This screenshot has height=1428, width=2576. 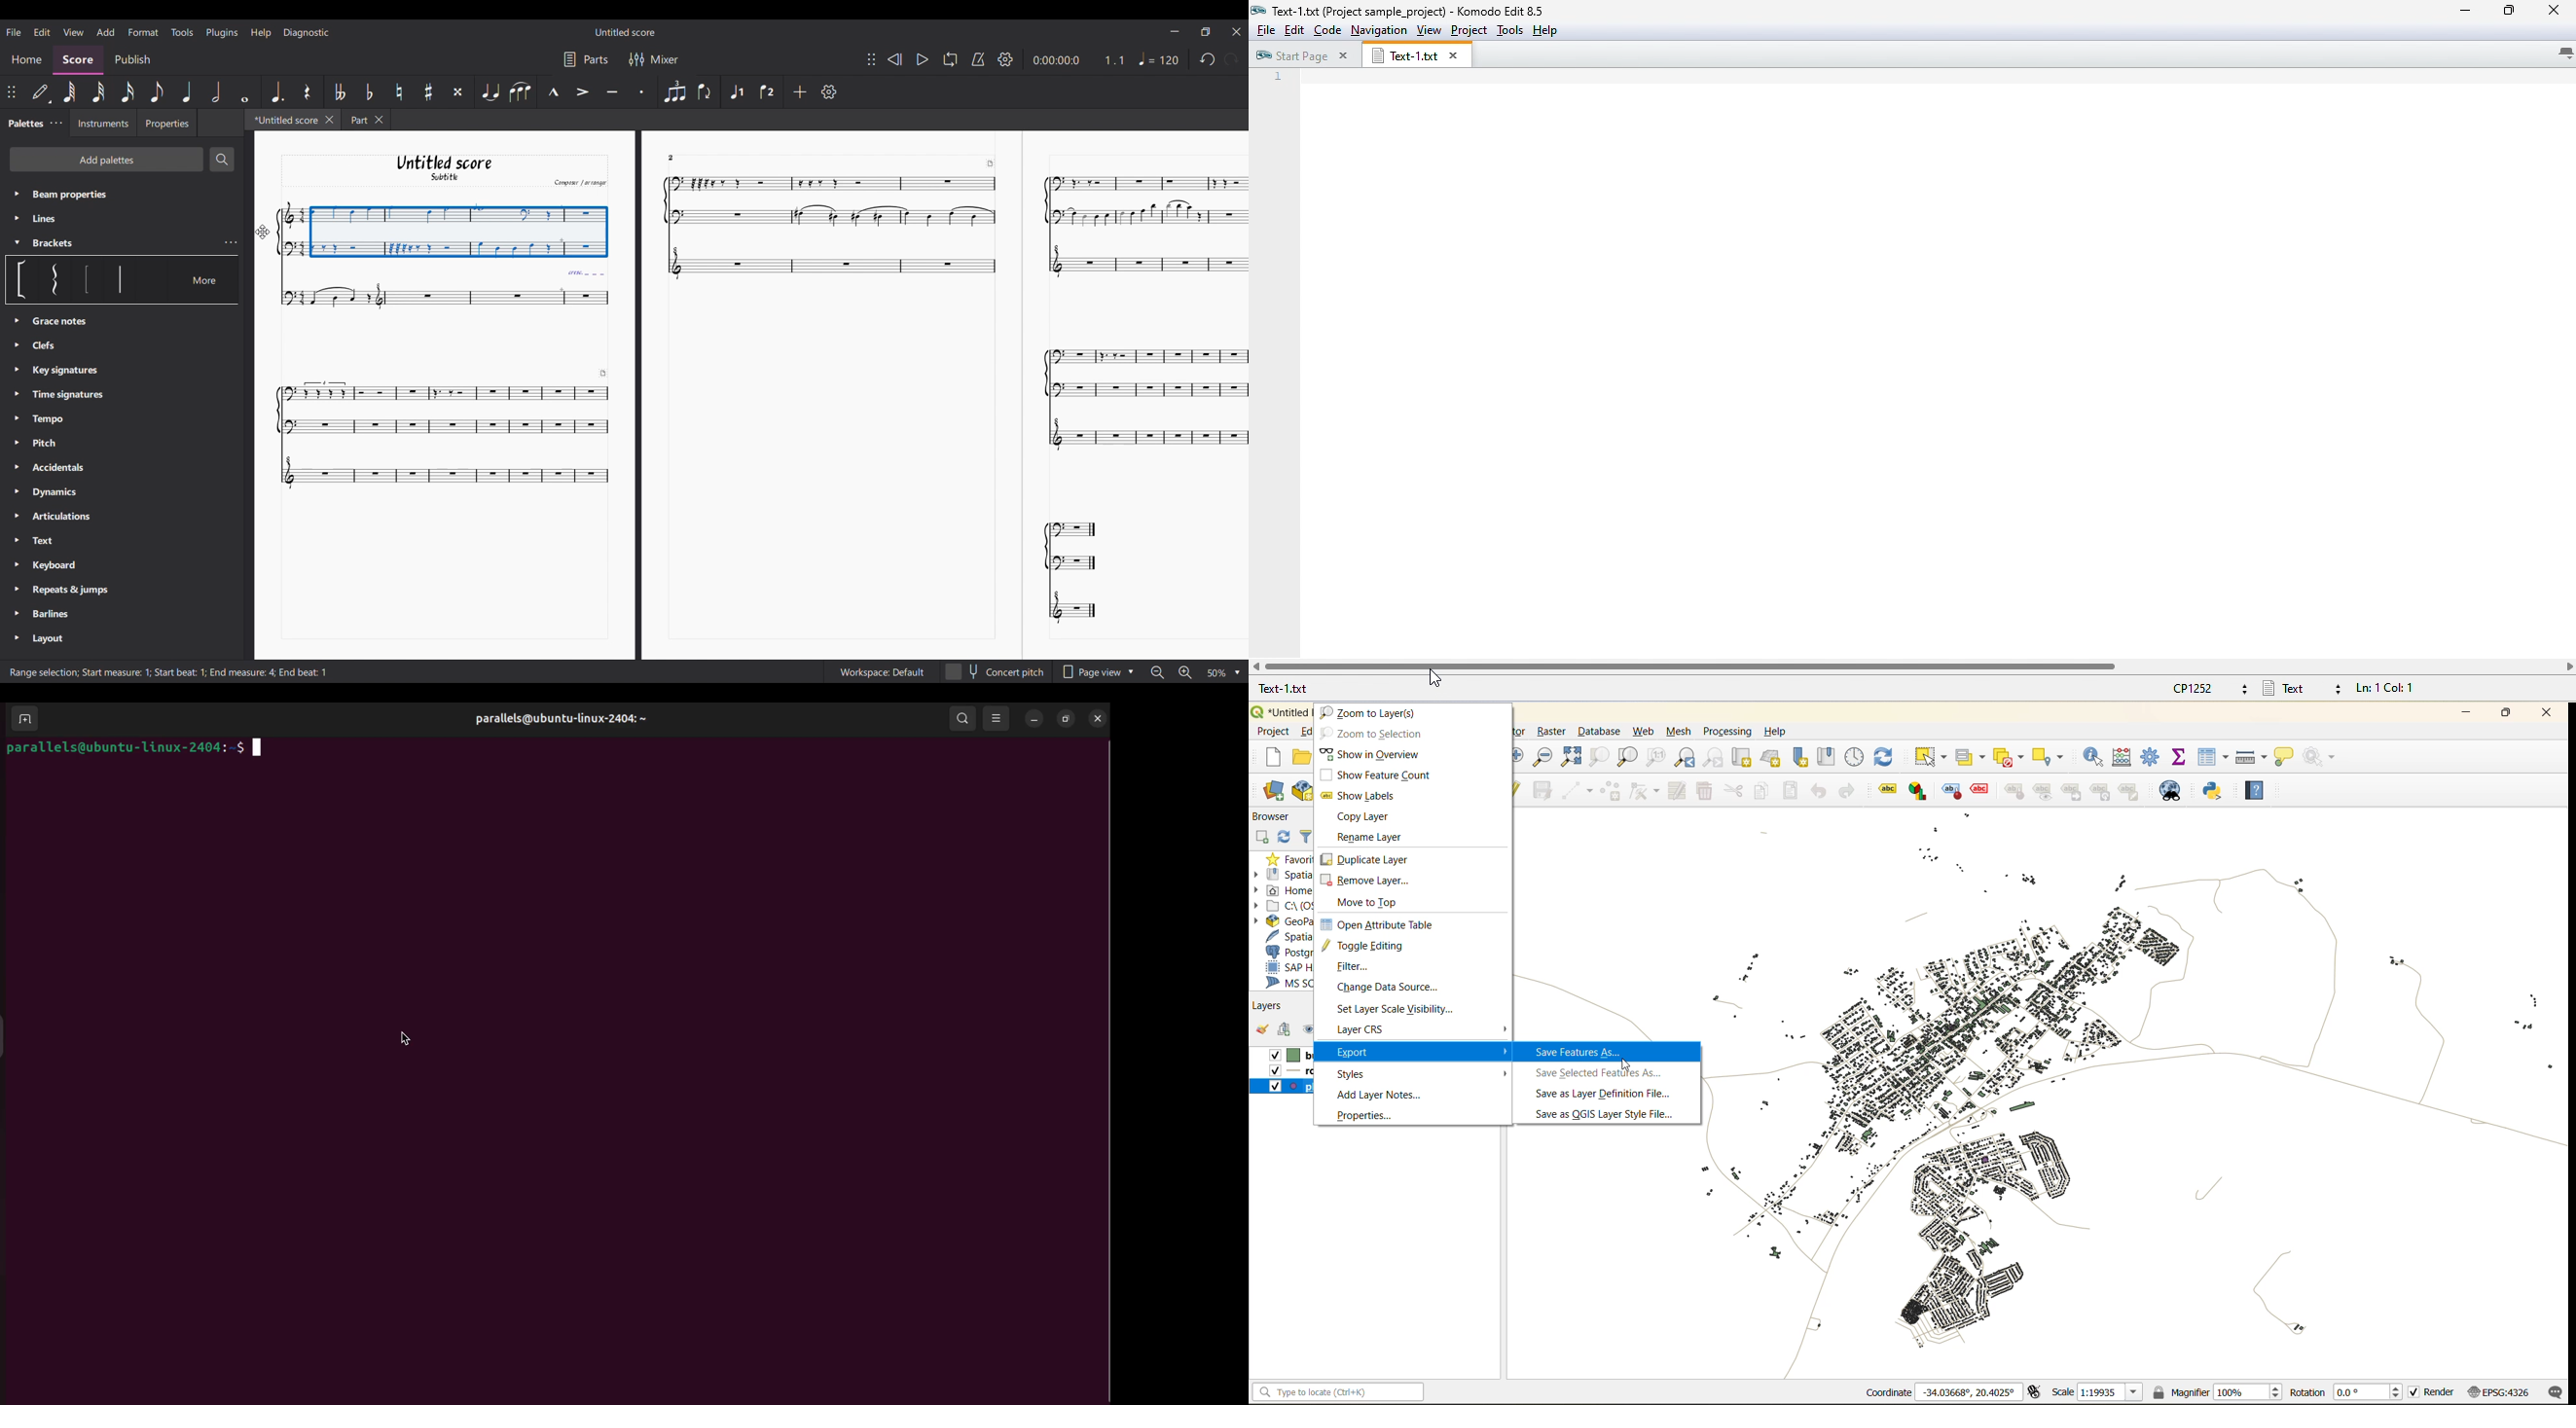 What do you see at coordinates (207, 279) in the screenshot?
I see `More` at bounding box center [207, 279].